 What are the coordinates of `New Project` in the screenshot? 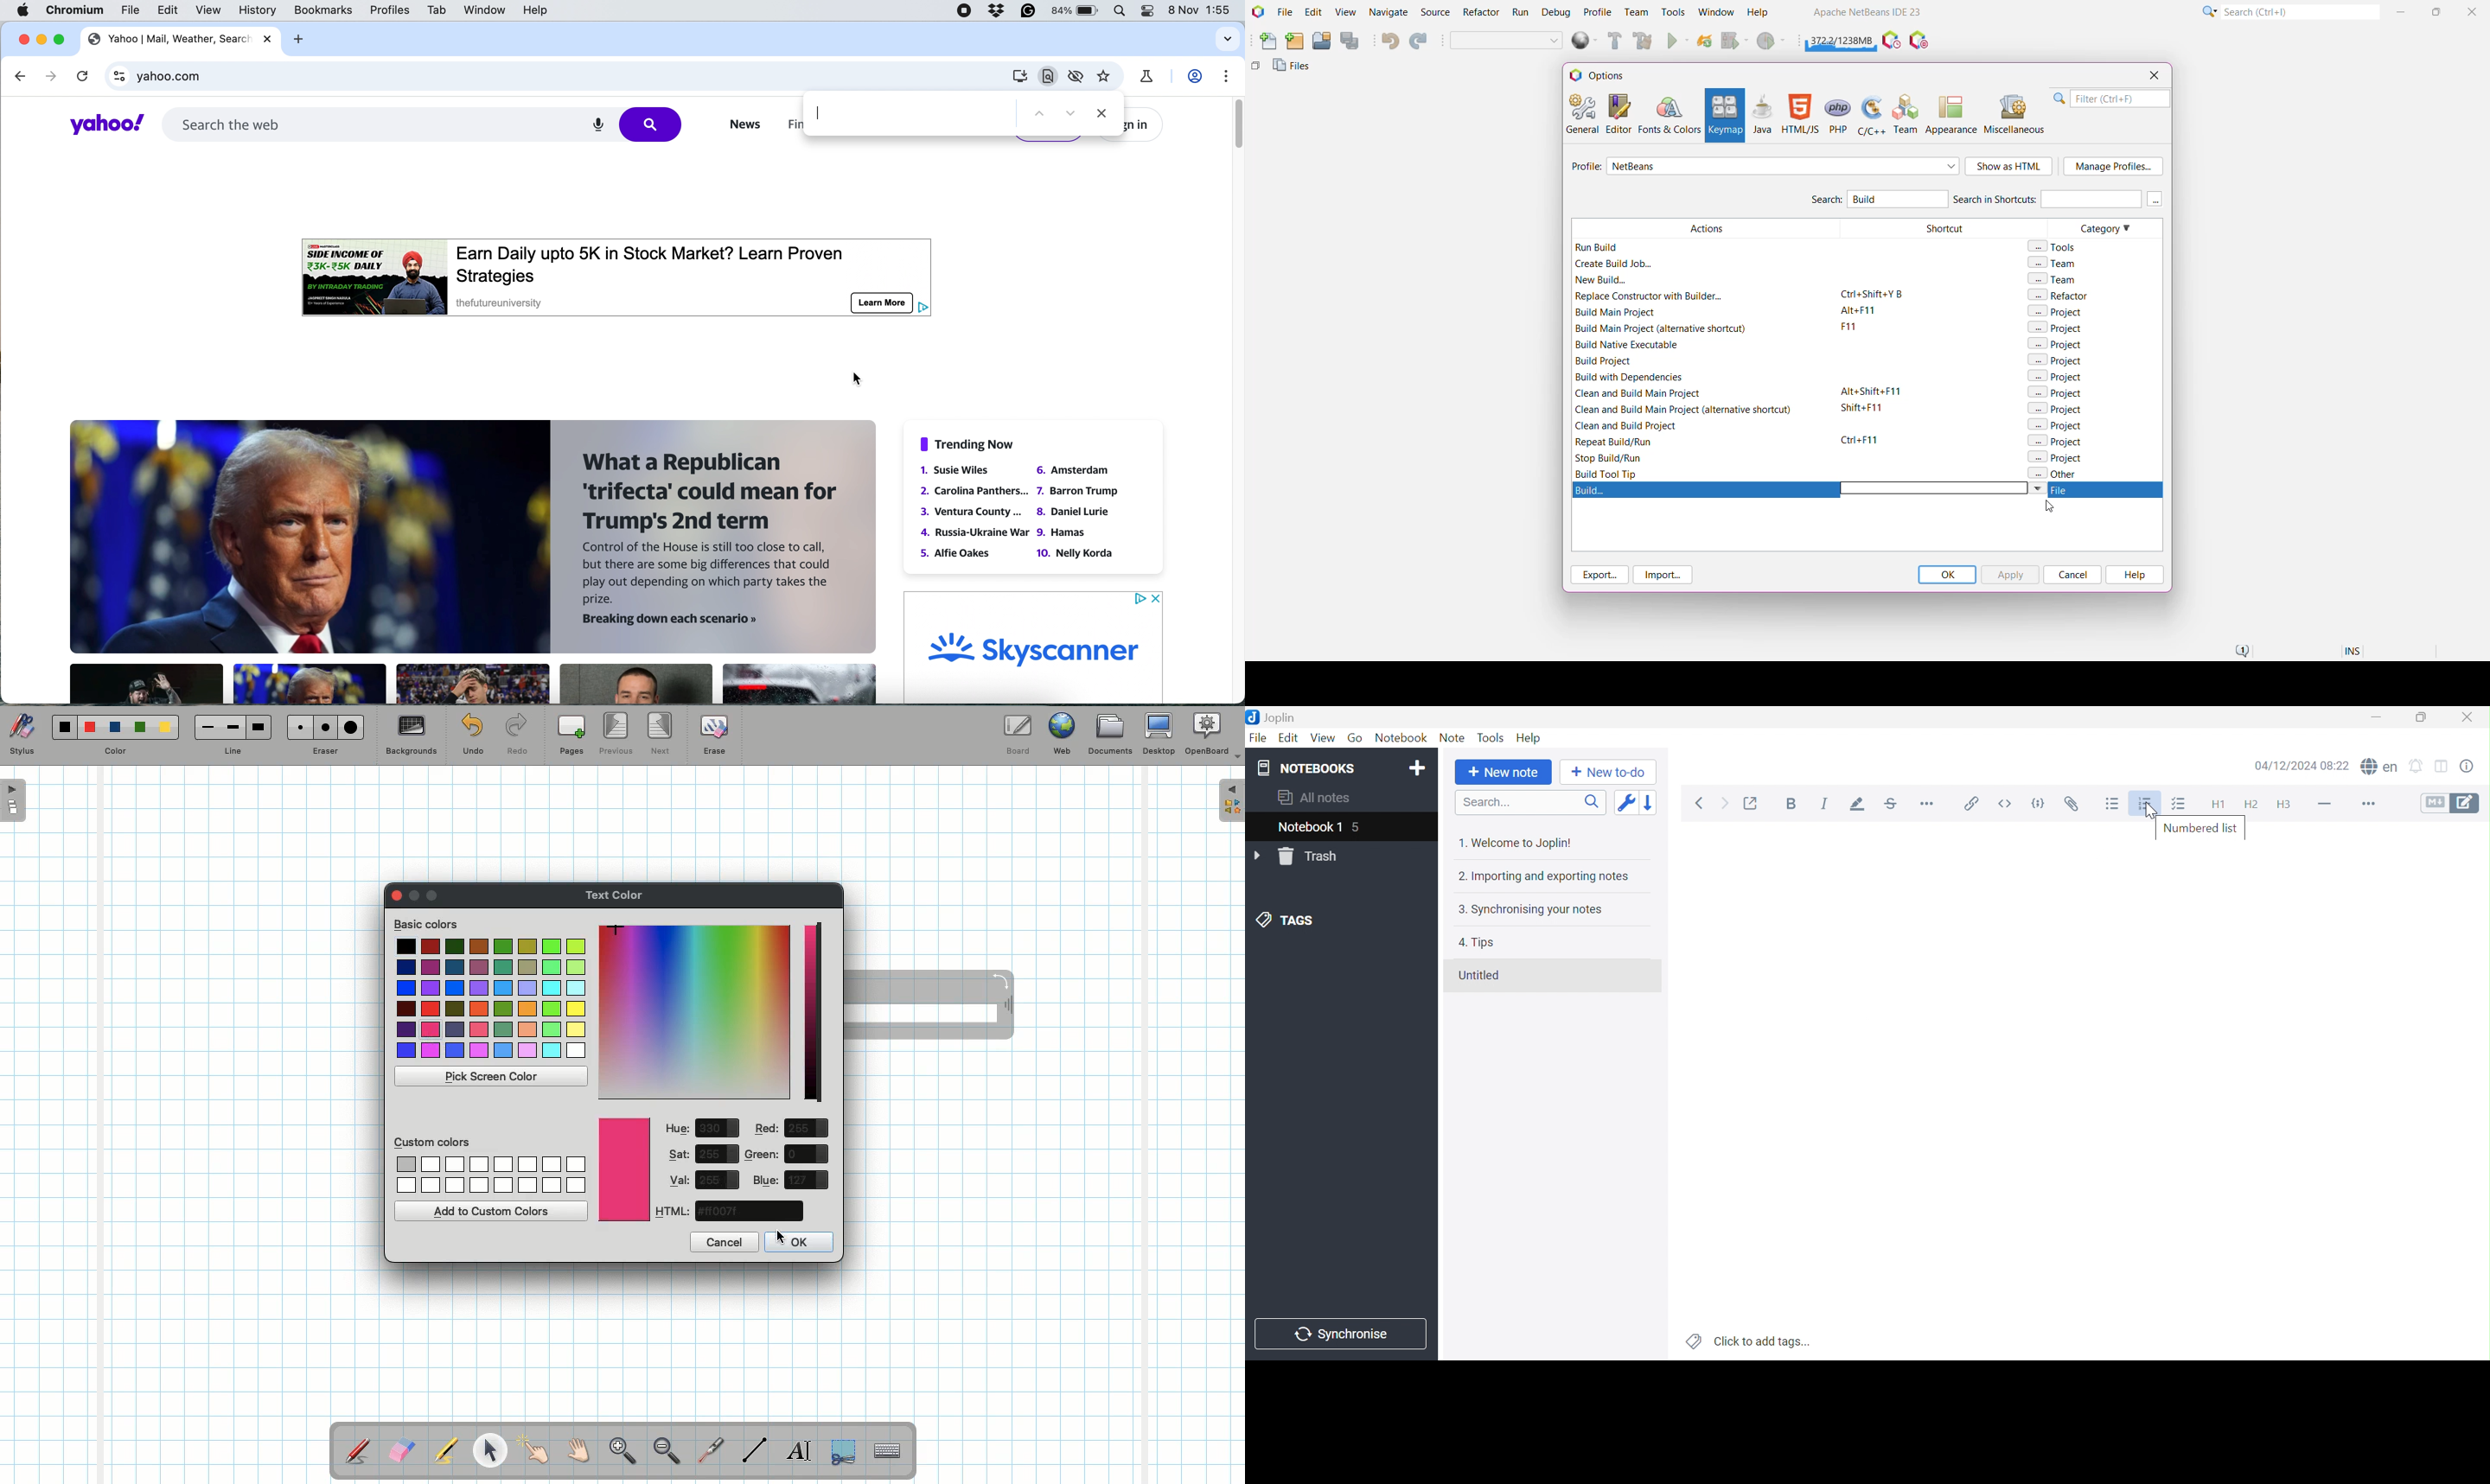 It's located at (1294, 41).